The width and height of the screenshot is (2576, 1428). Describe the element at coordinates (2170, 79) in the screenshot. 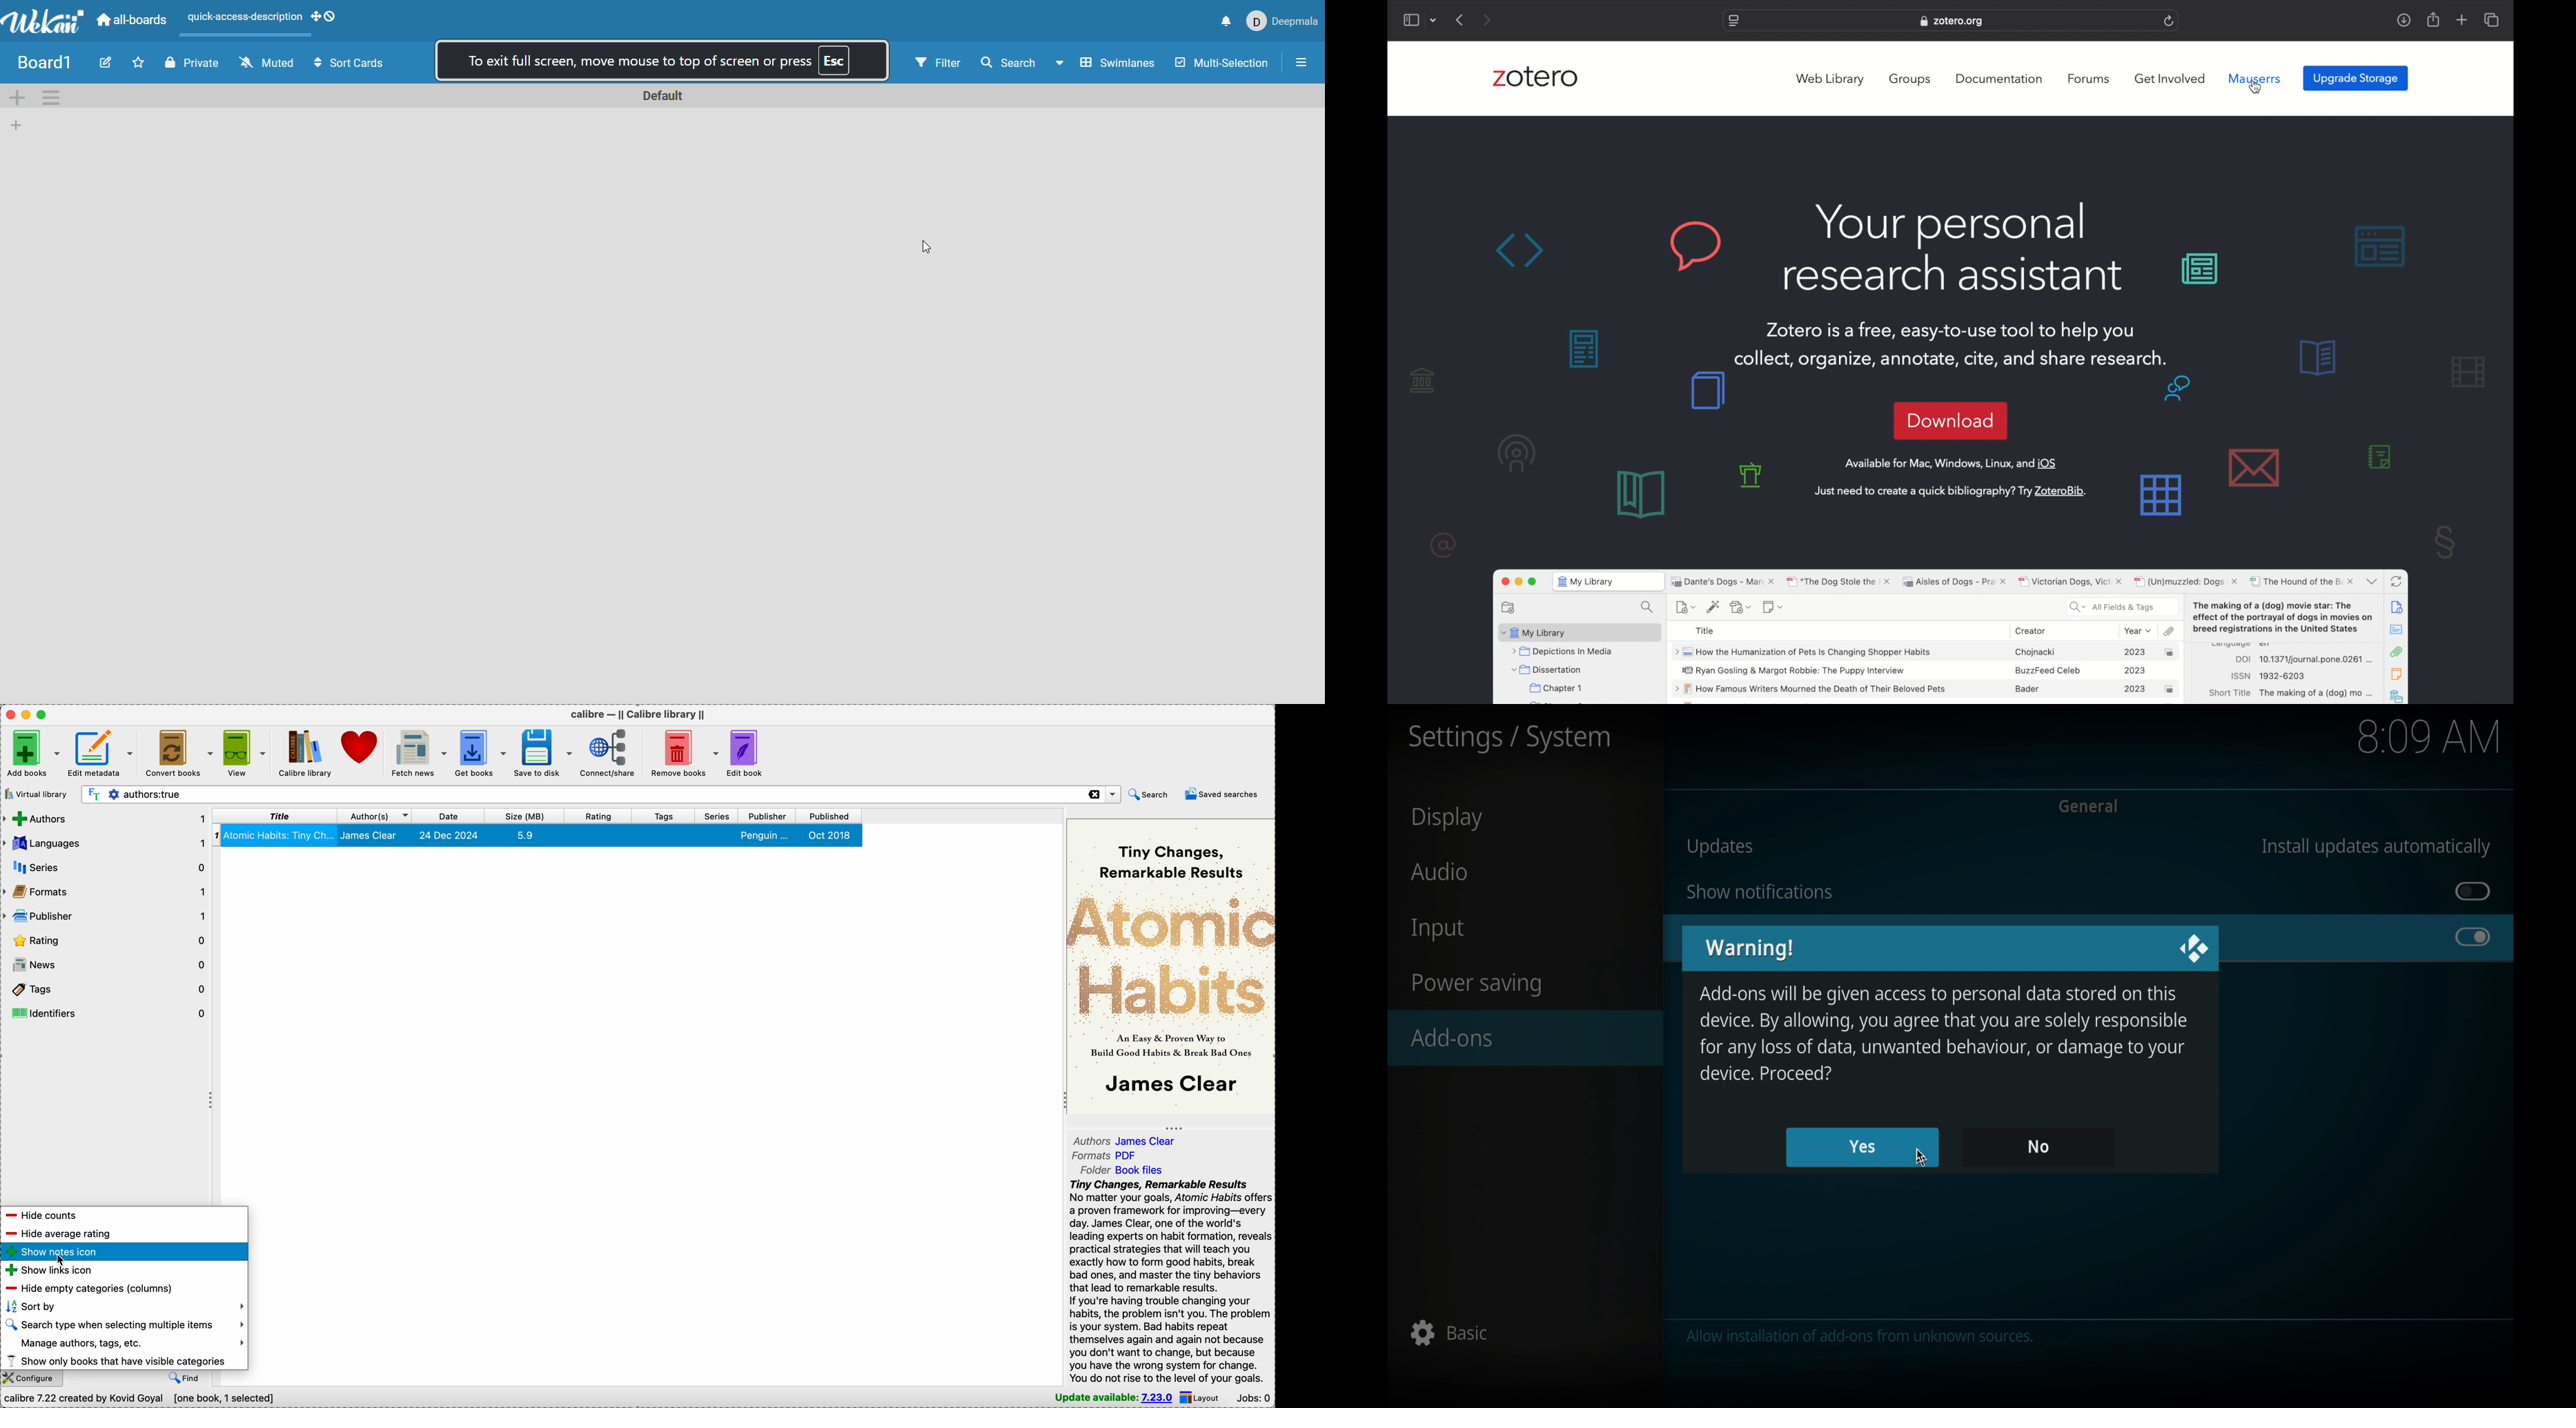

I see `get involved` at that location.